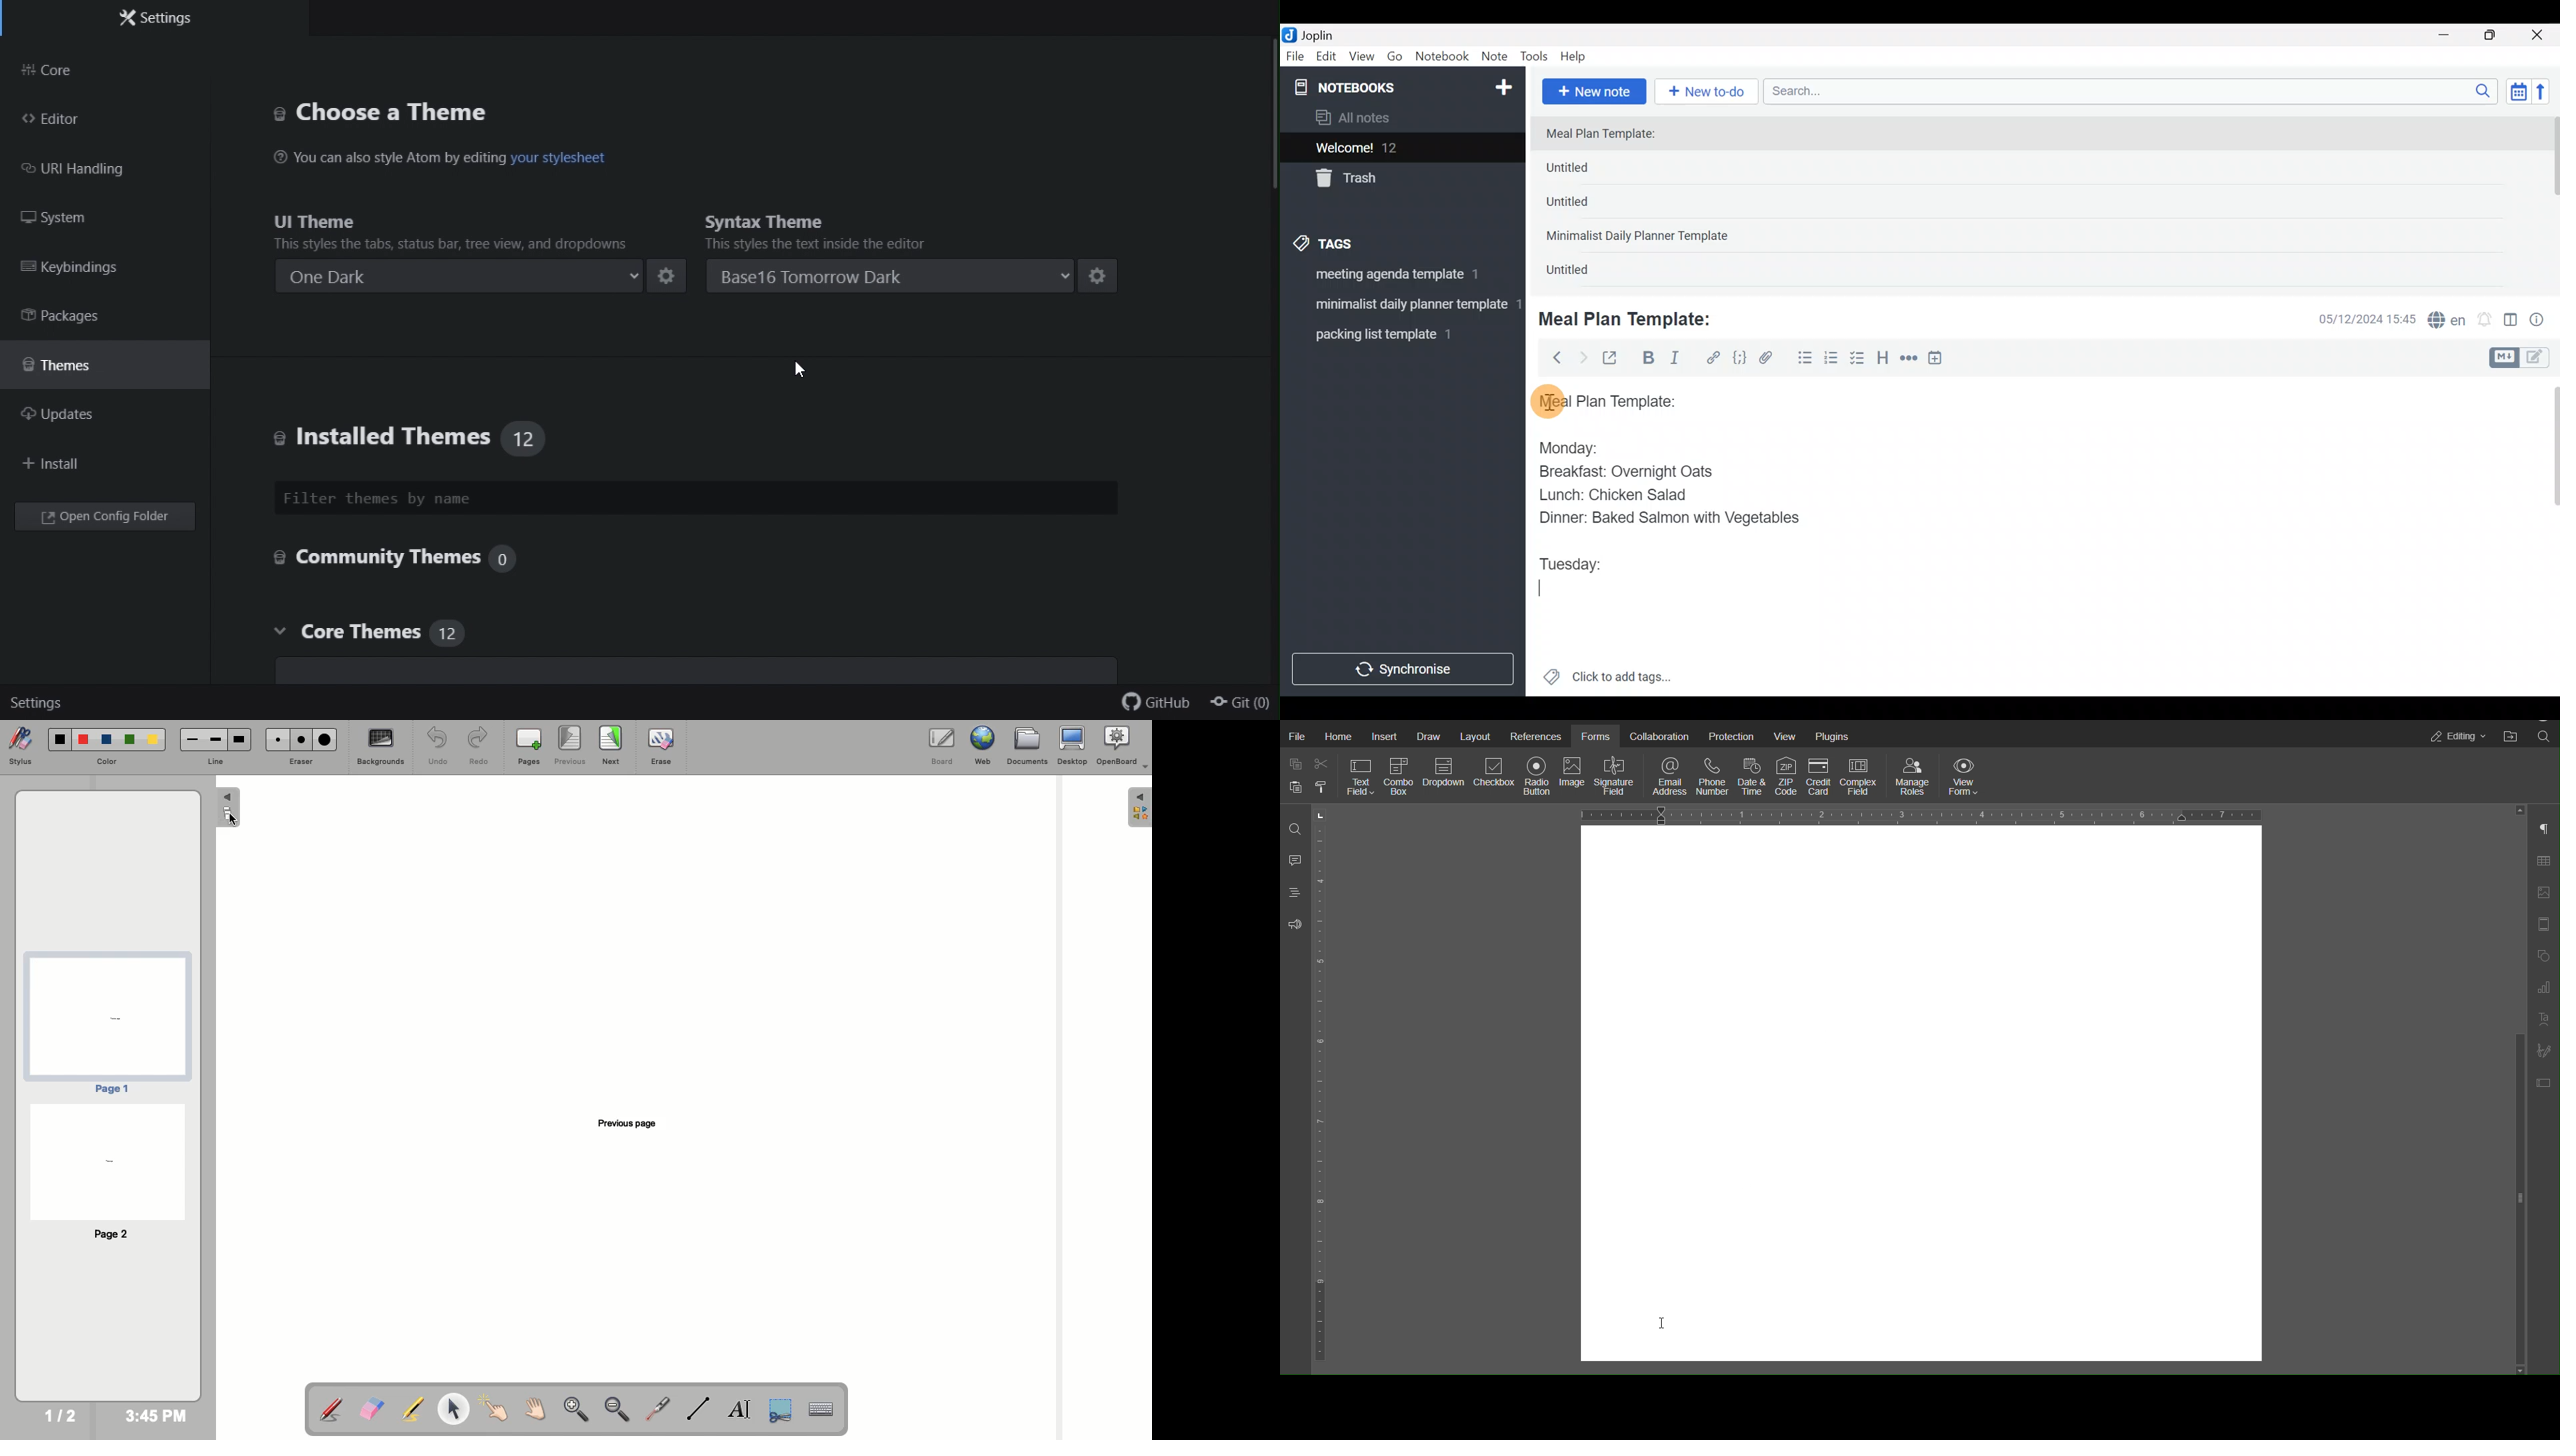 The image size is (2576, 1456). Describe the element at coordinates (1909, 359) in the screenshot. I see `Horizontal rule` at that location.